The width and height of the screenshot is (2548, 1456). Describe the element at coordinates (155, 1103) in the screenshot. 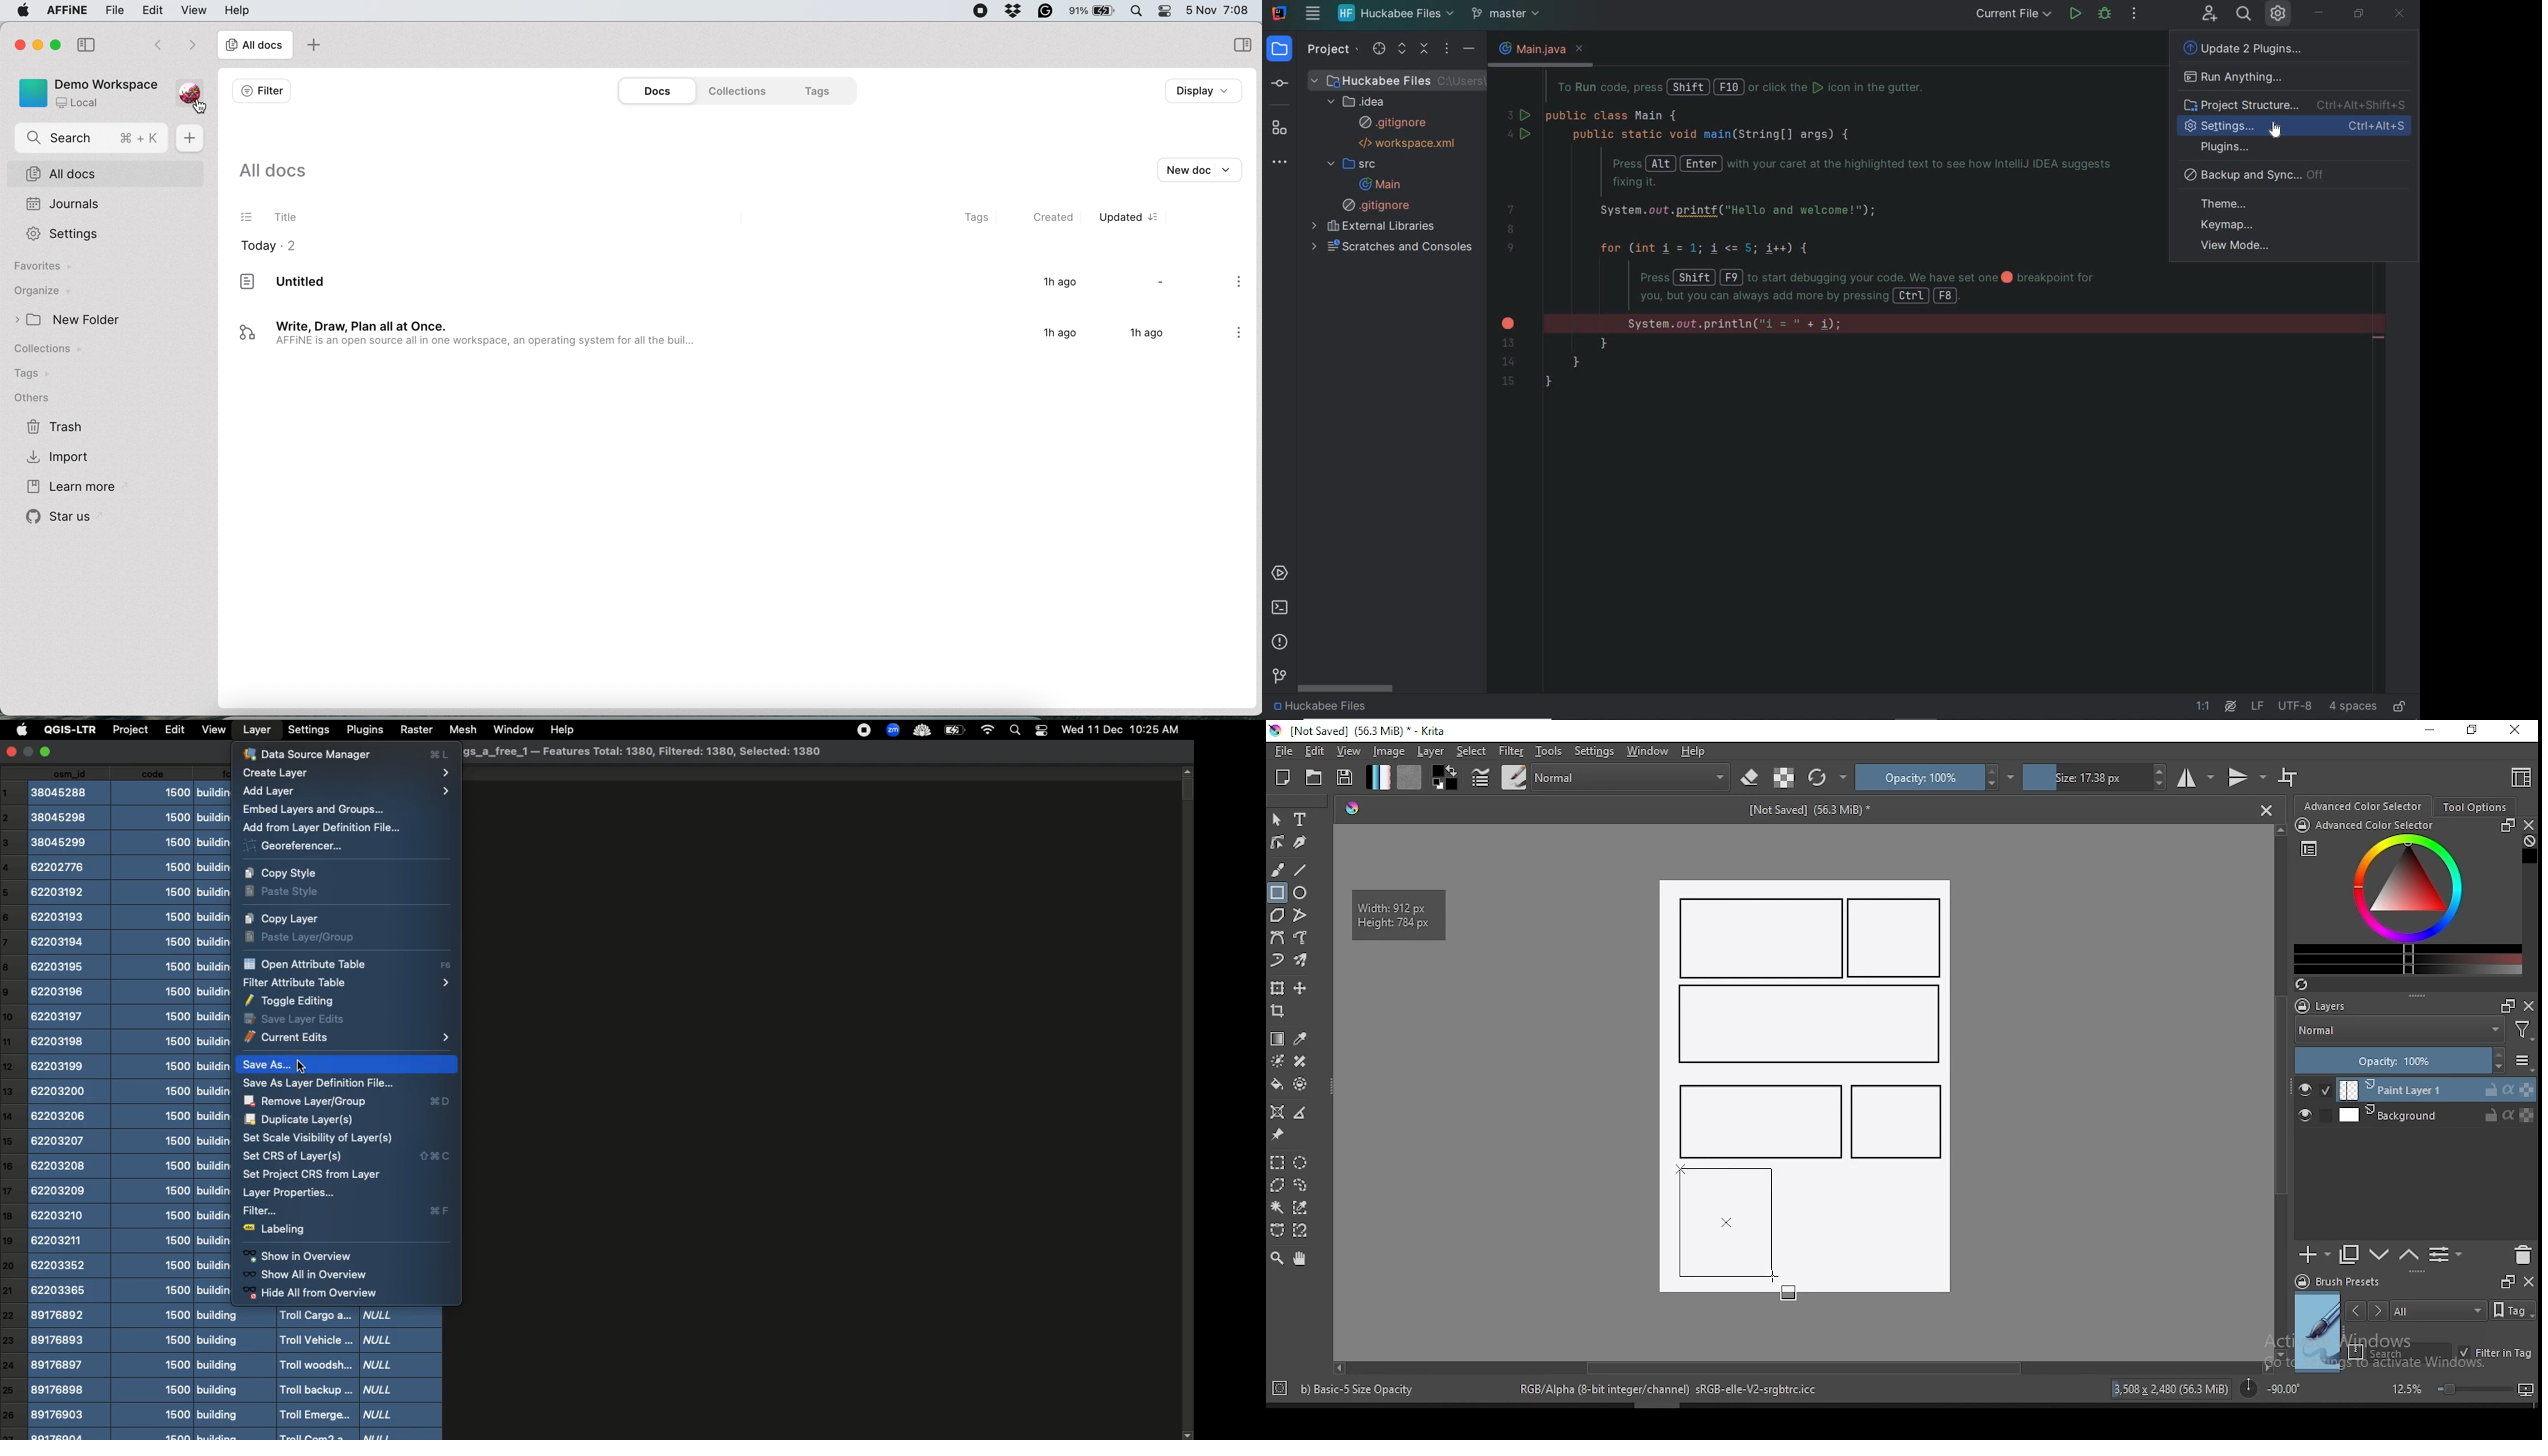

I see `code` at that location.